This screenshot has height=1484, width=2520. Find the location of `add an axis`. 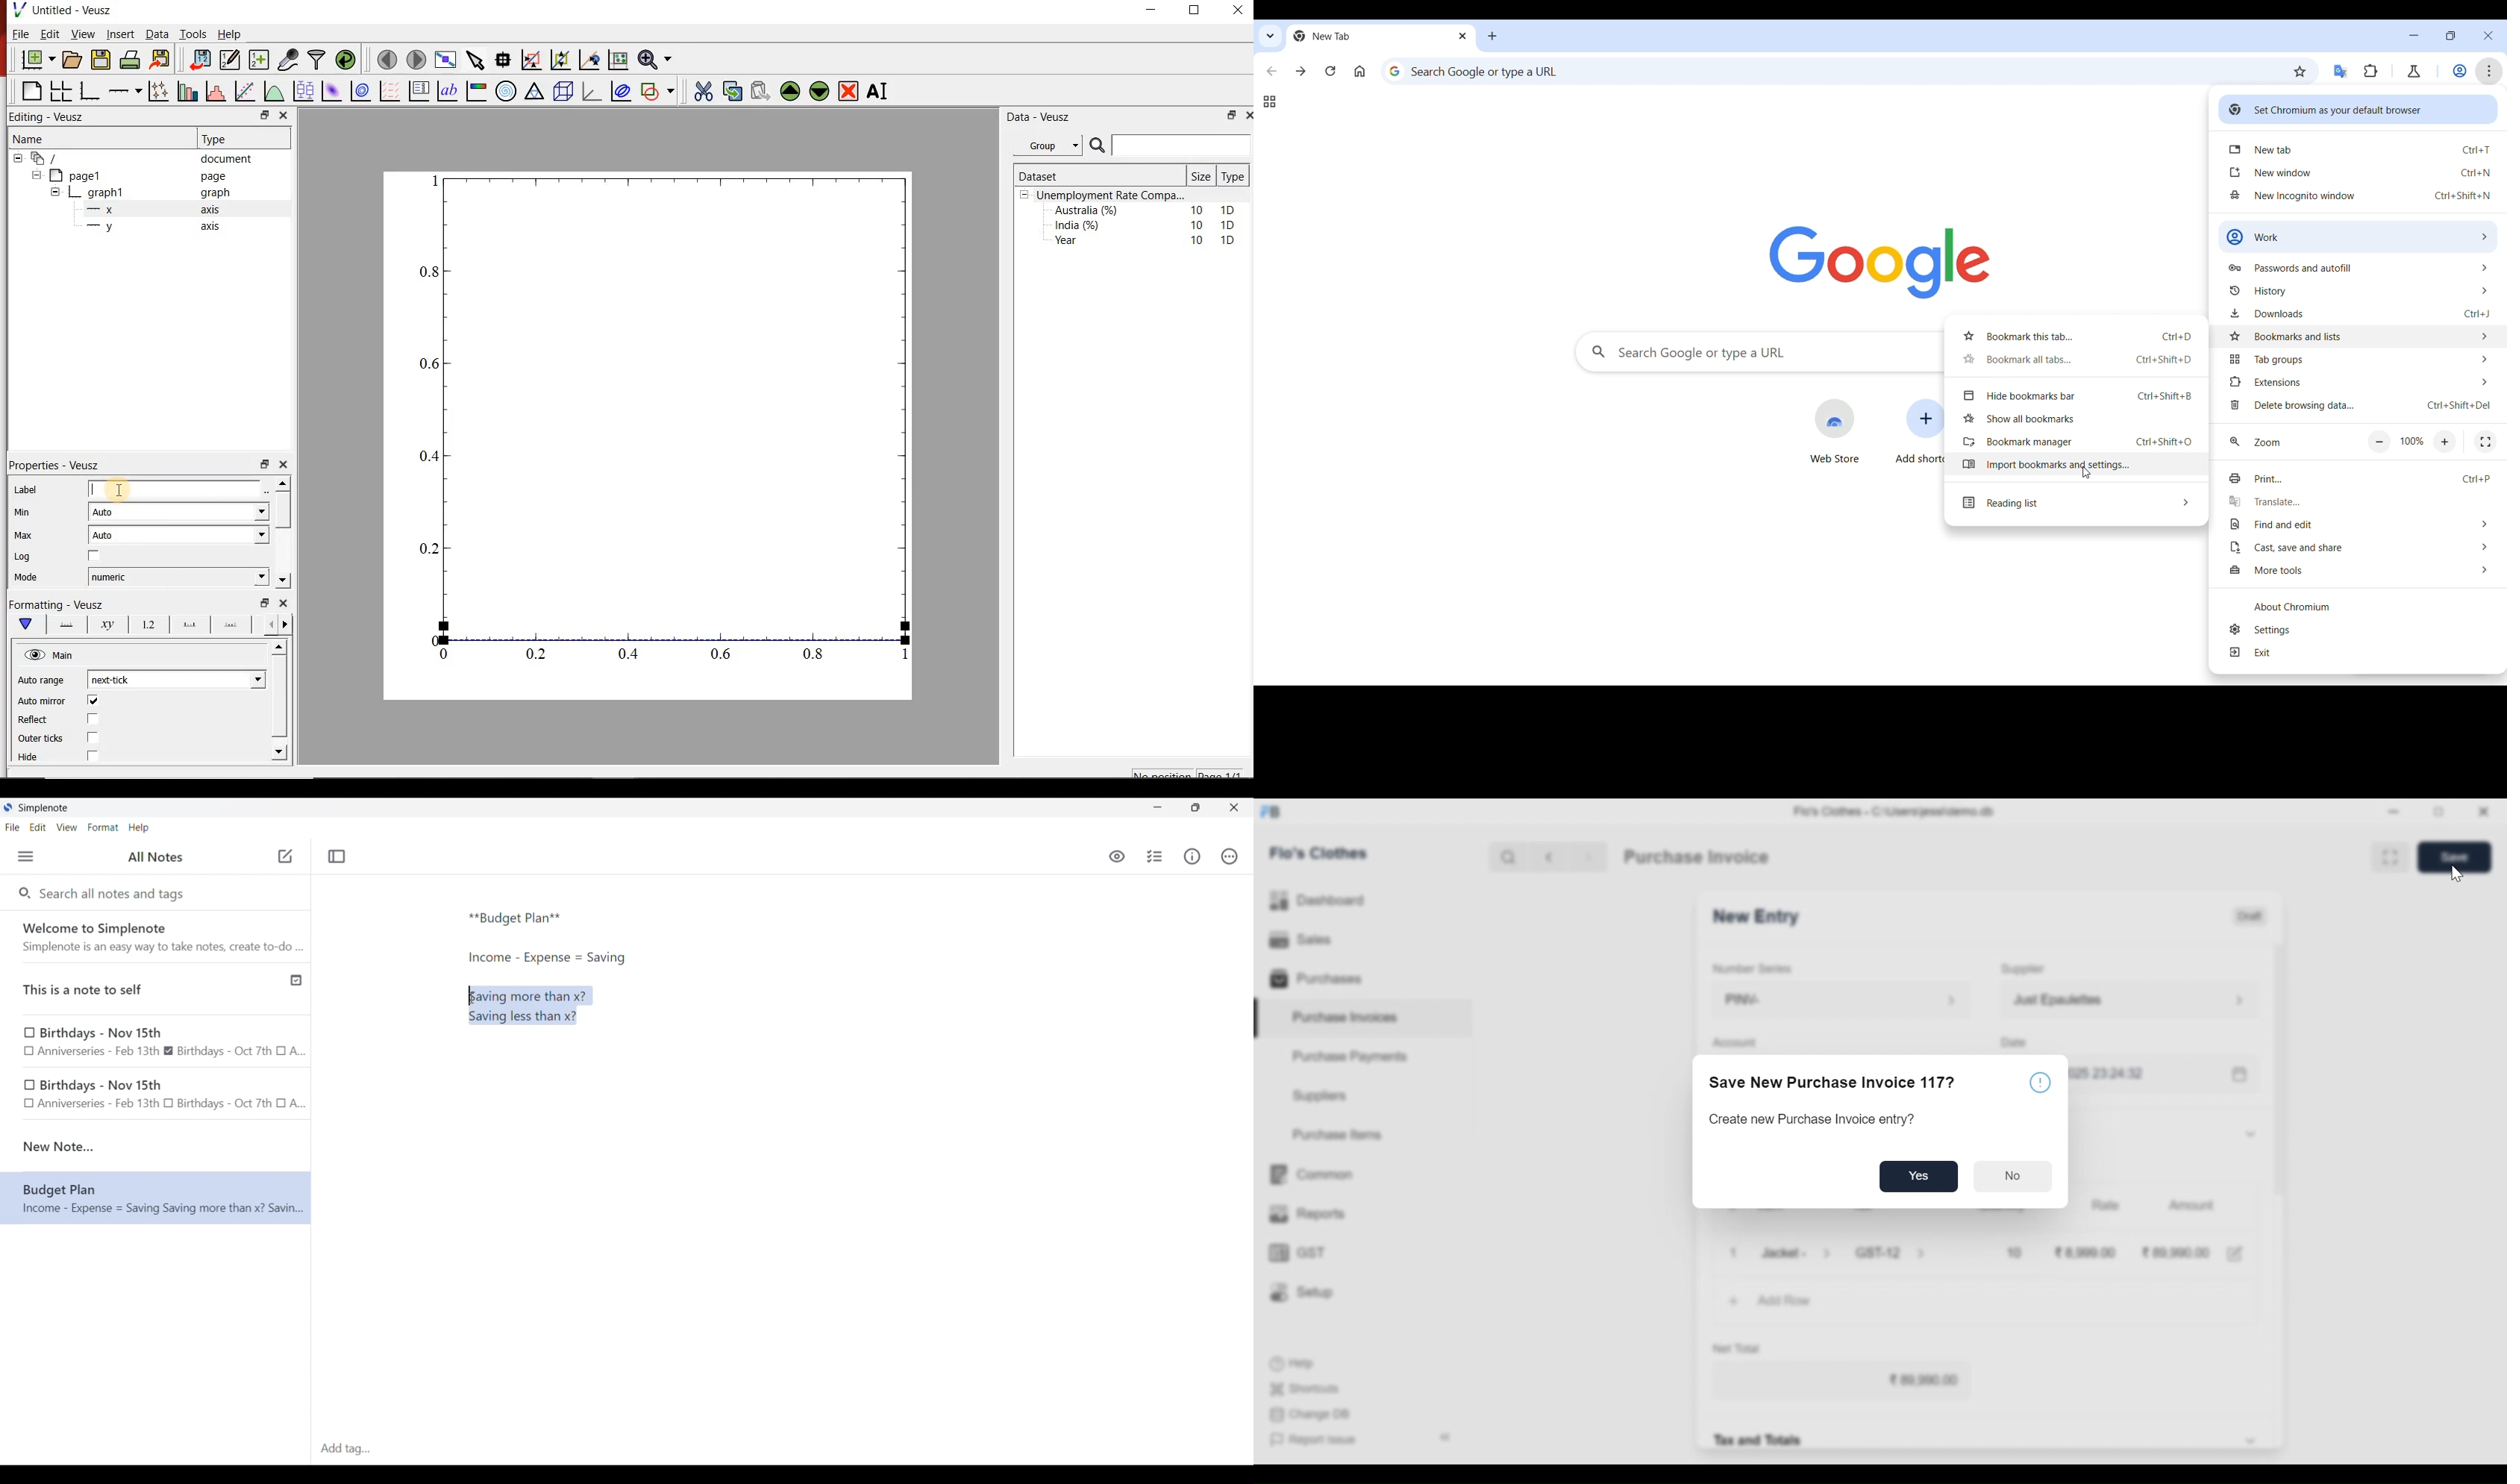

add an axis is located at coordinates (124, 91).